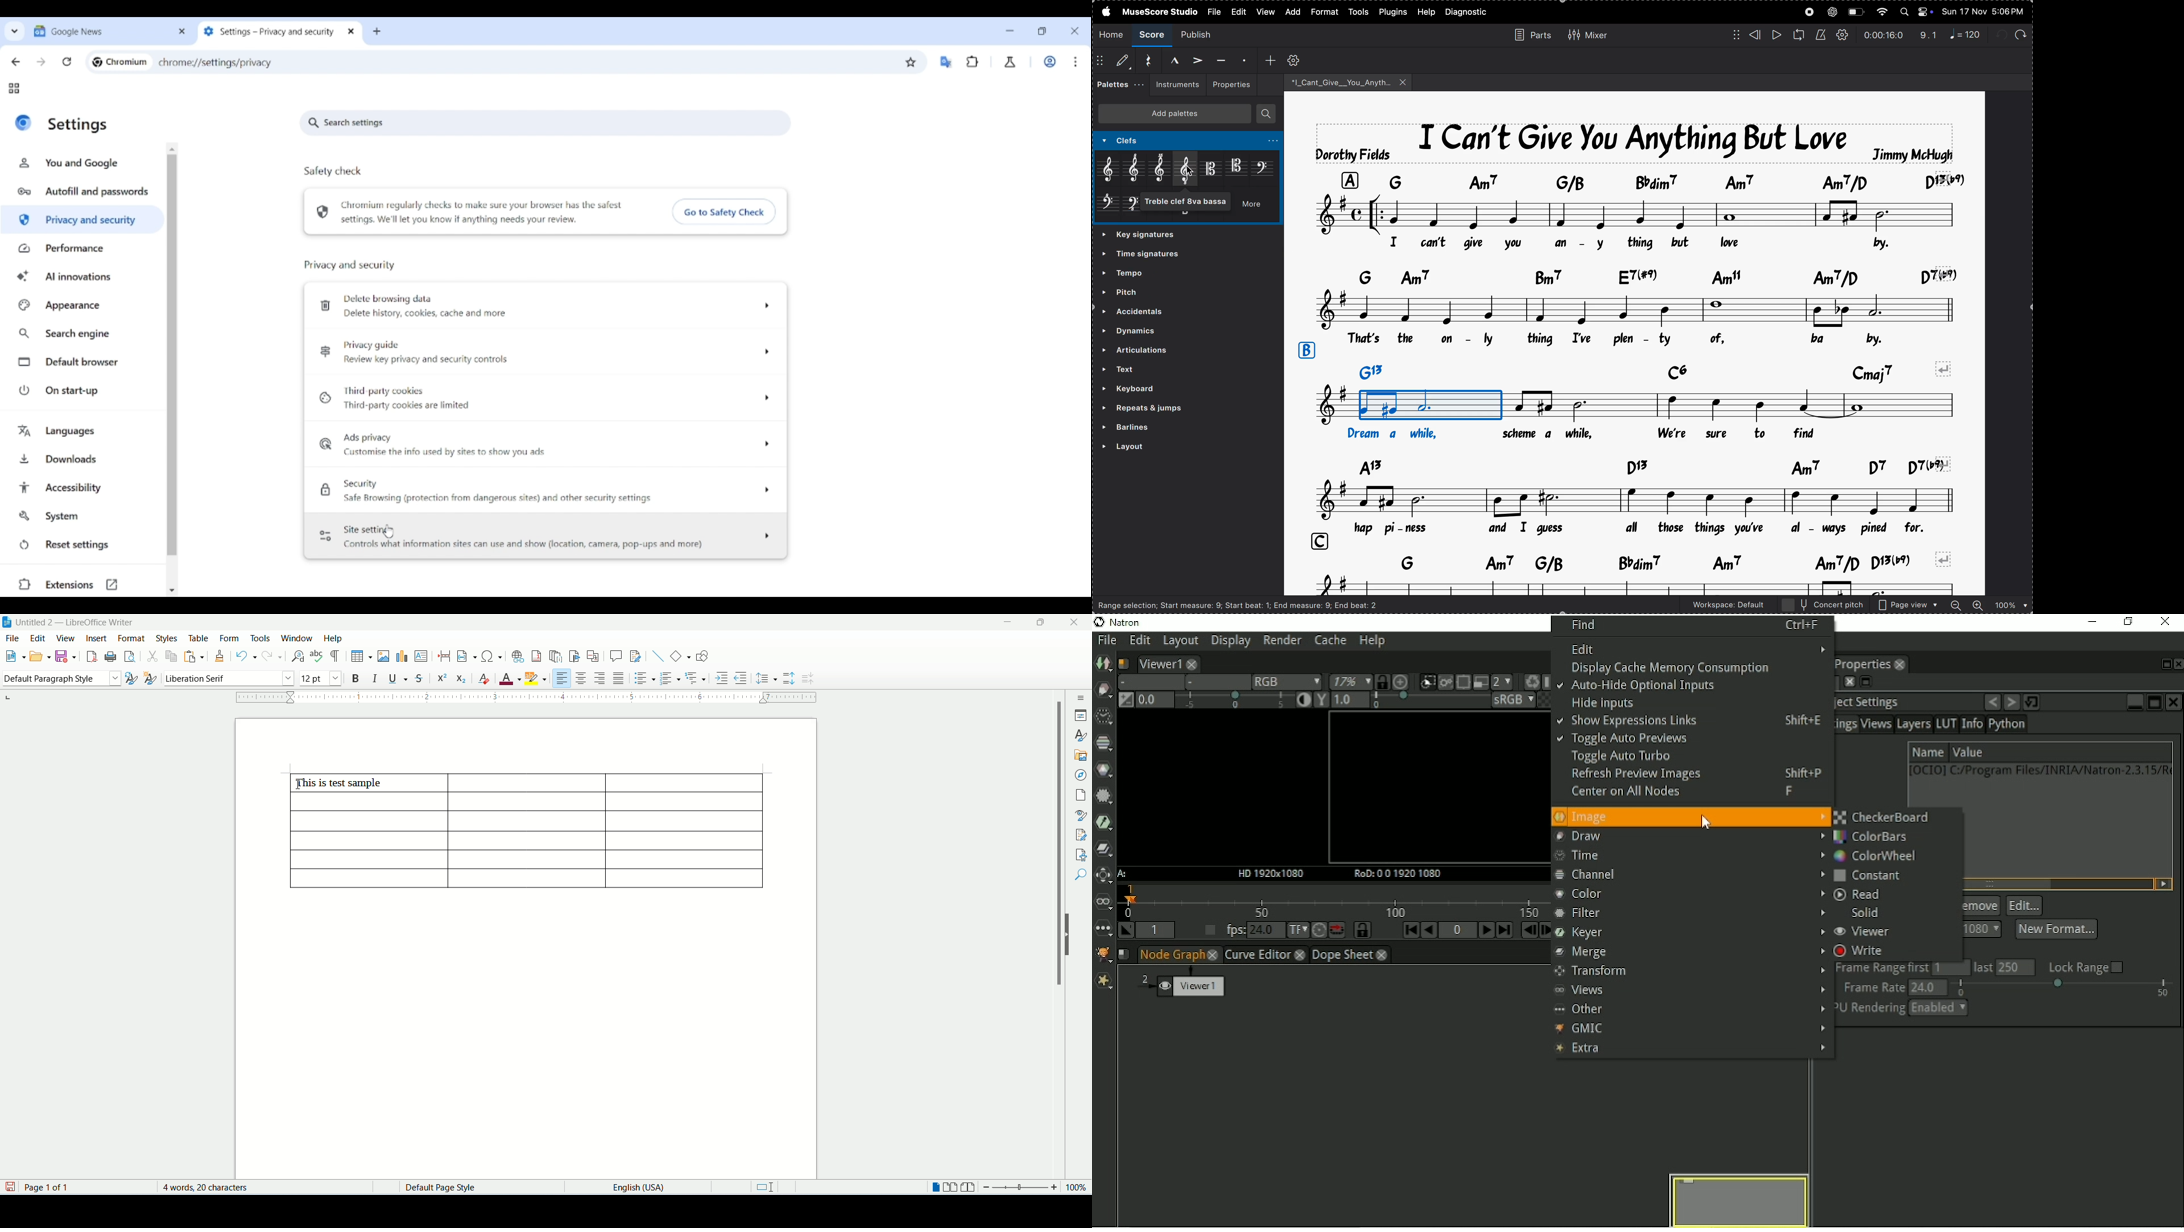 The height and width of the screenshot is (1232, 2184). Describe the element at coordinates (741, 678) in the screenshot. I see `decrease indent` at that location.